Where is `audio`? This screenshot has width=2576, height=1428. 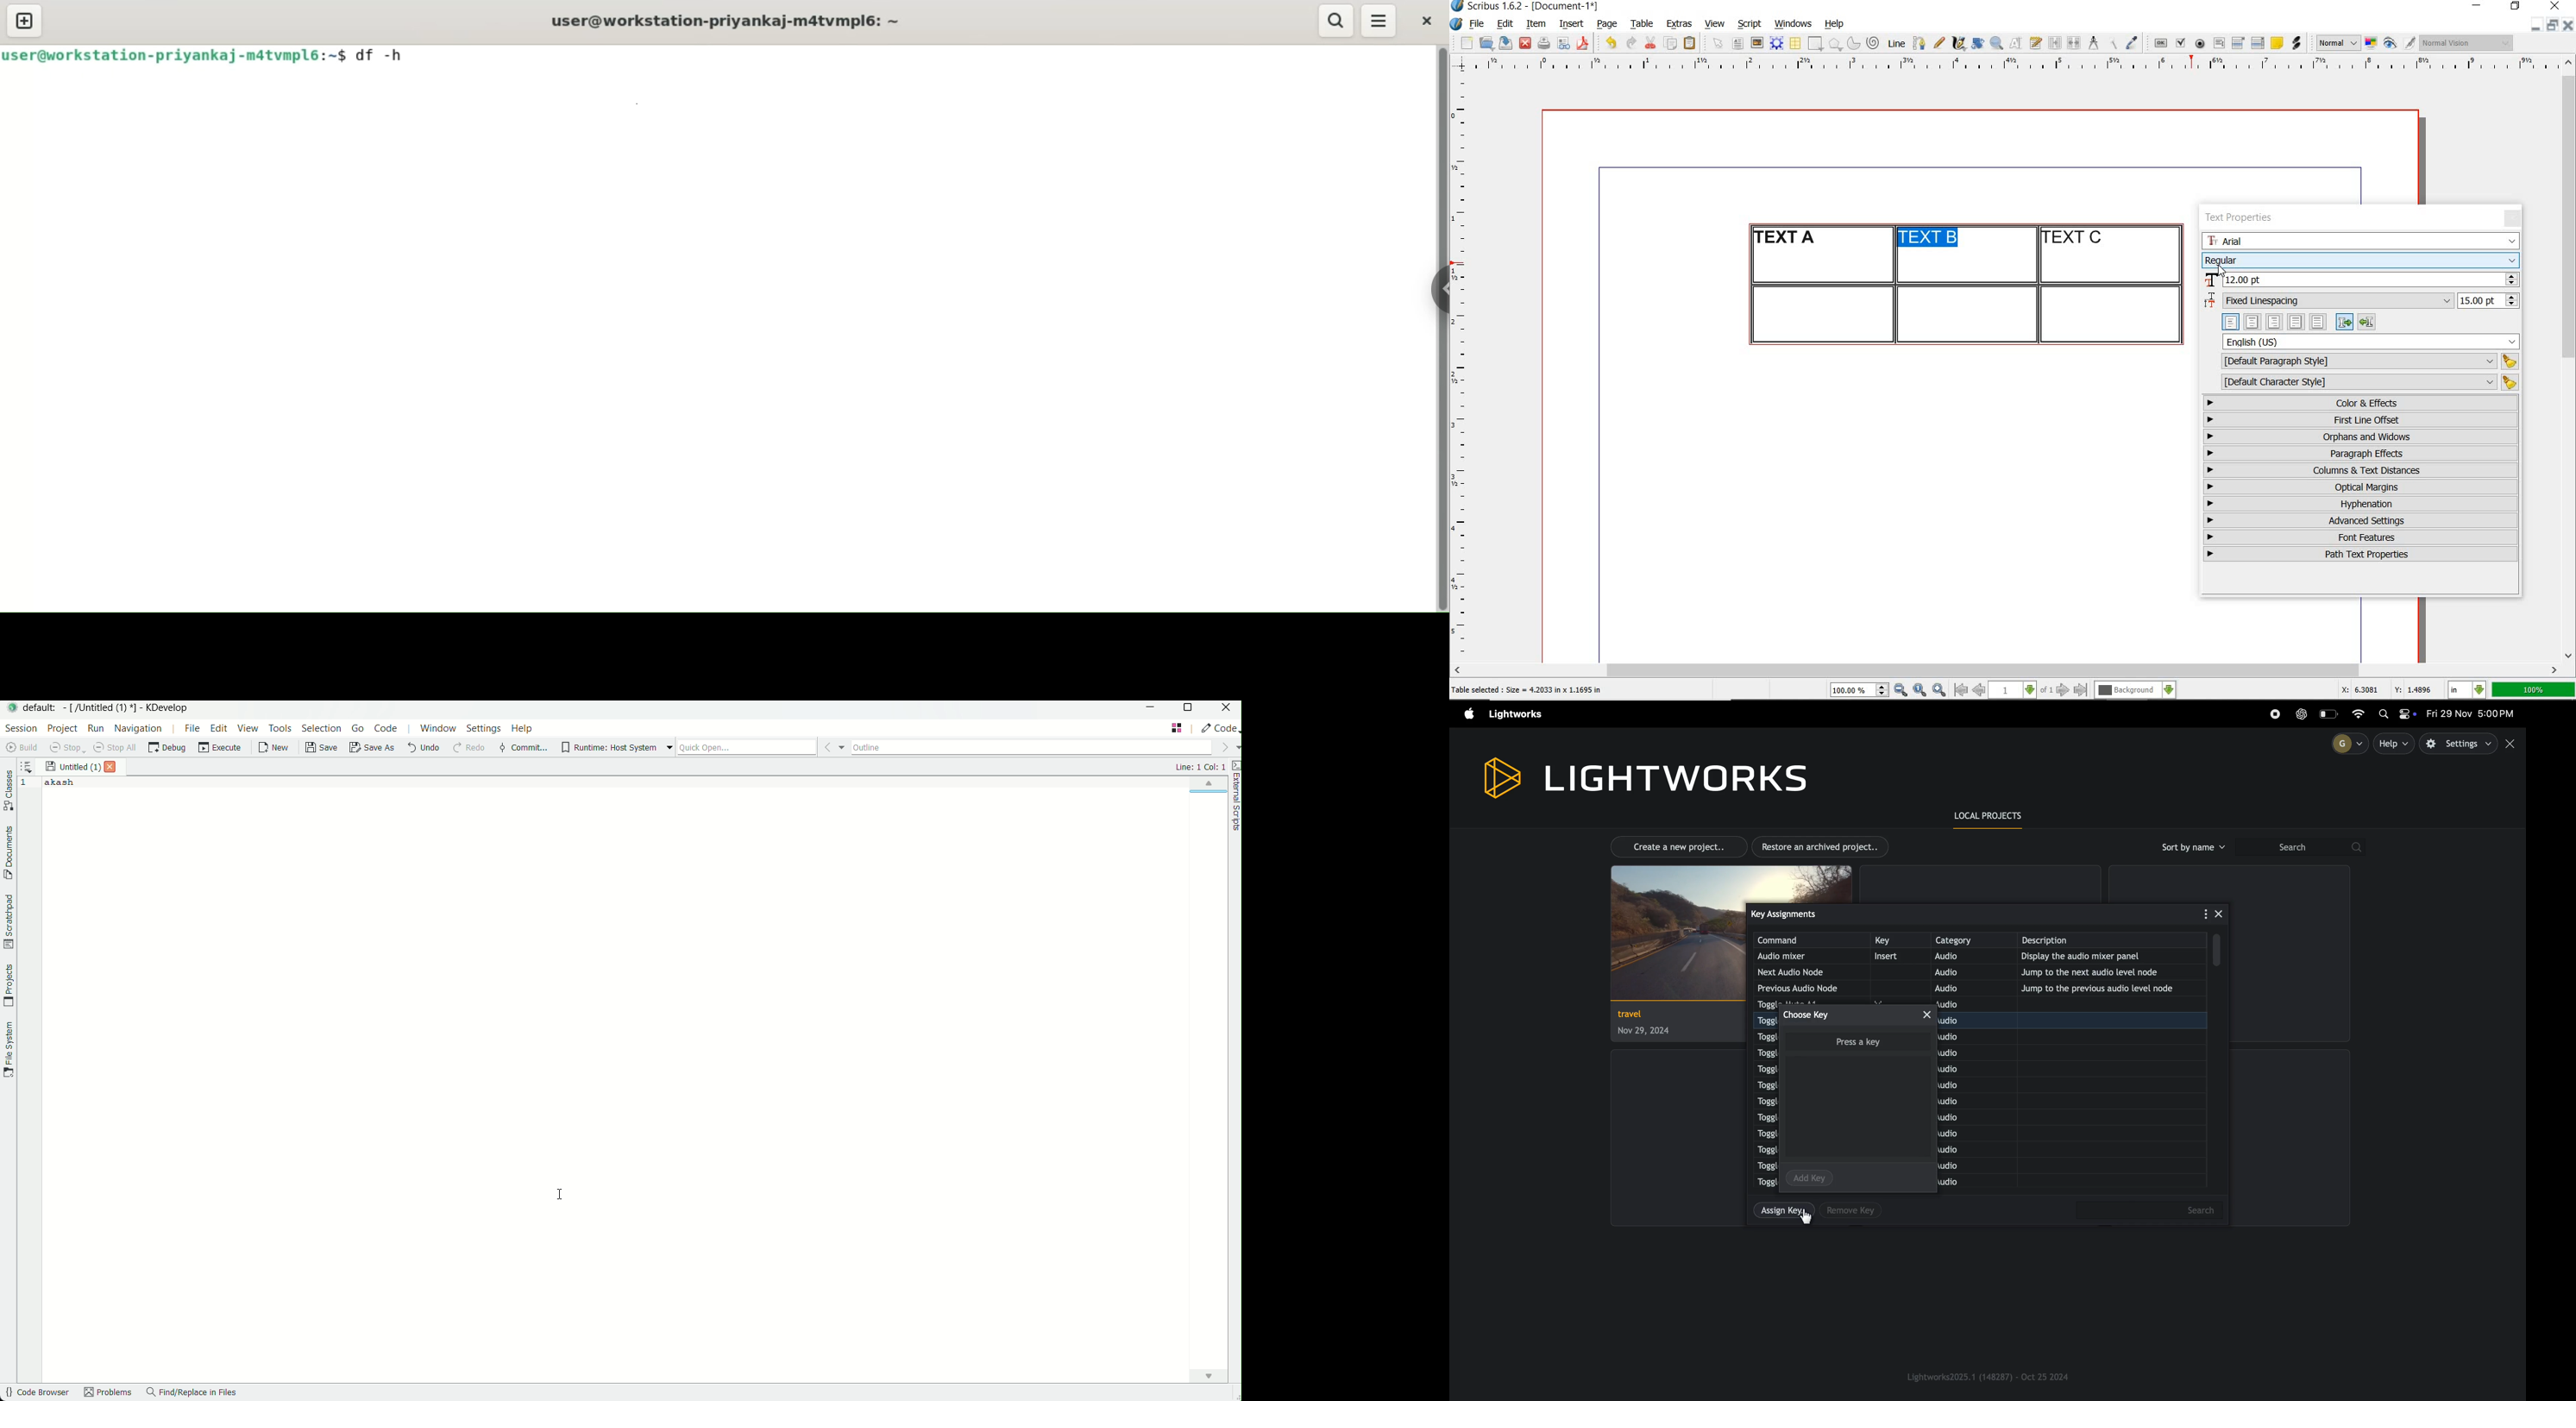
audio is located at coordinates (1961, 972).